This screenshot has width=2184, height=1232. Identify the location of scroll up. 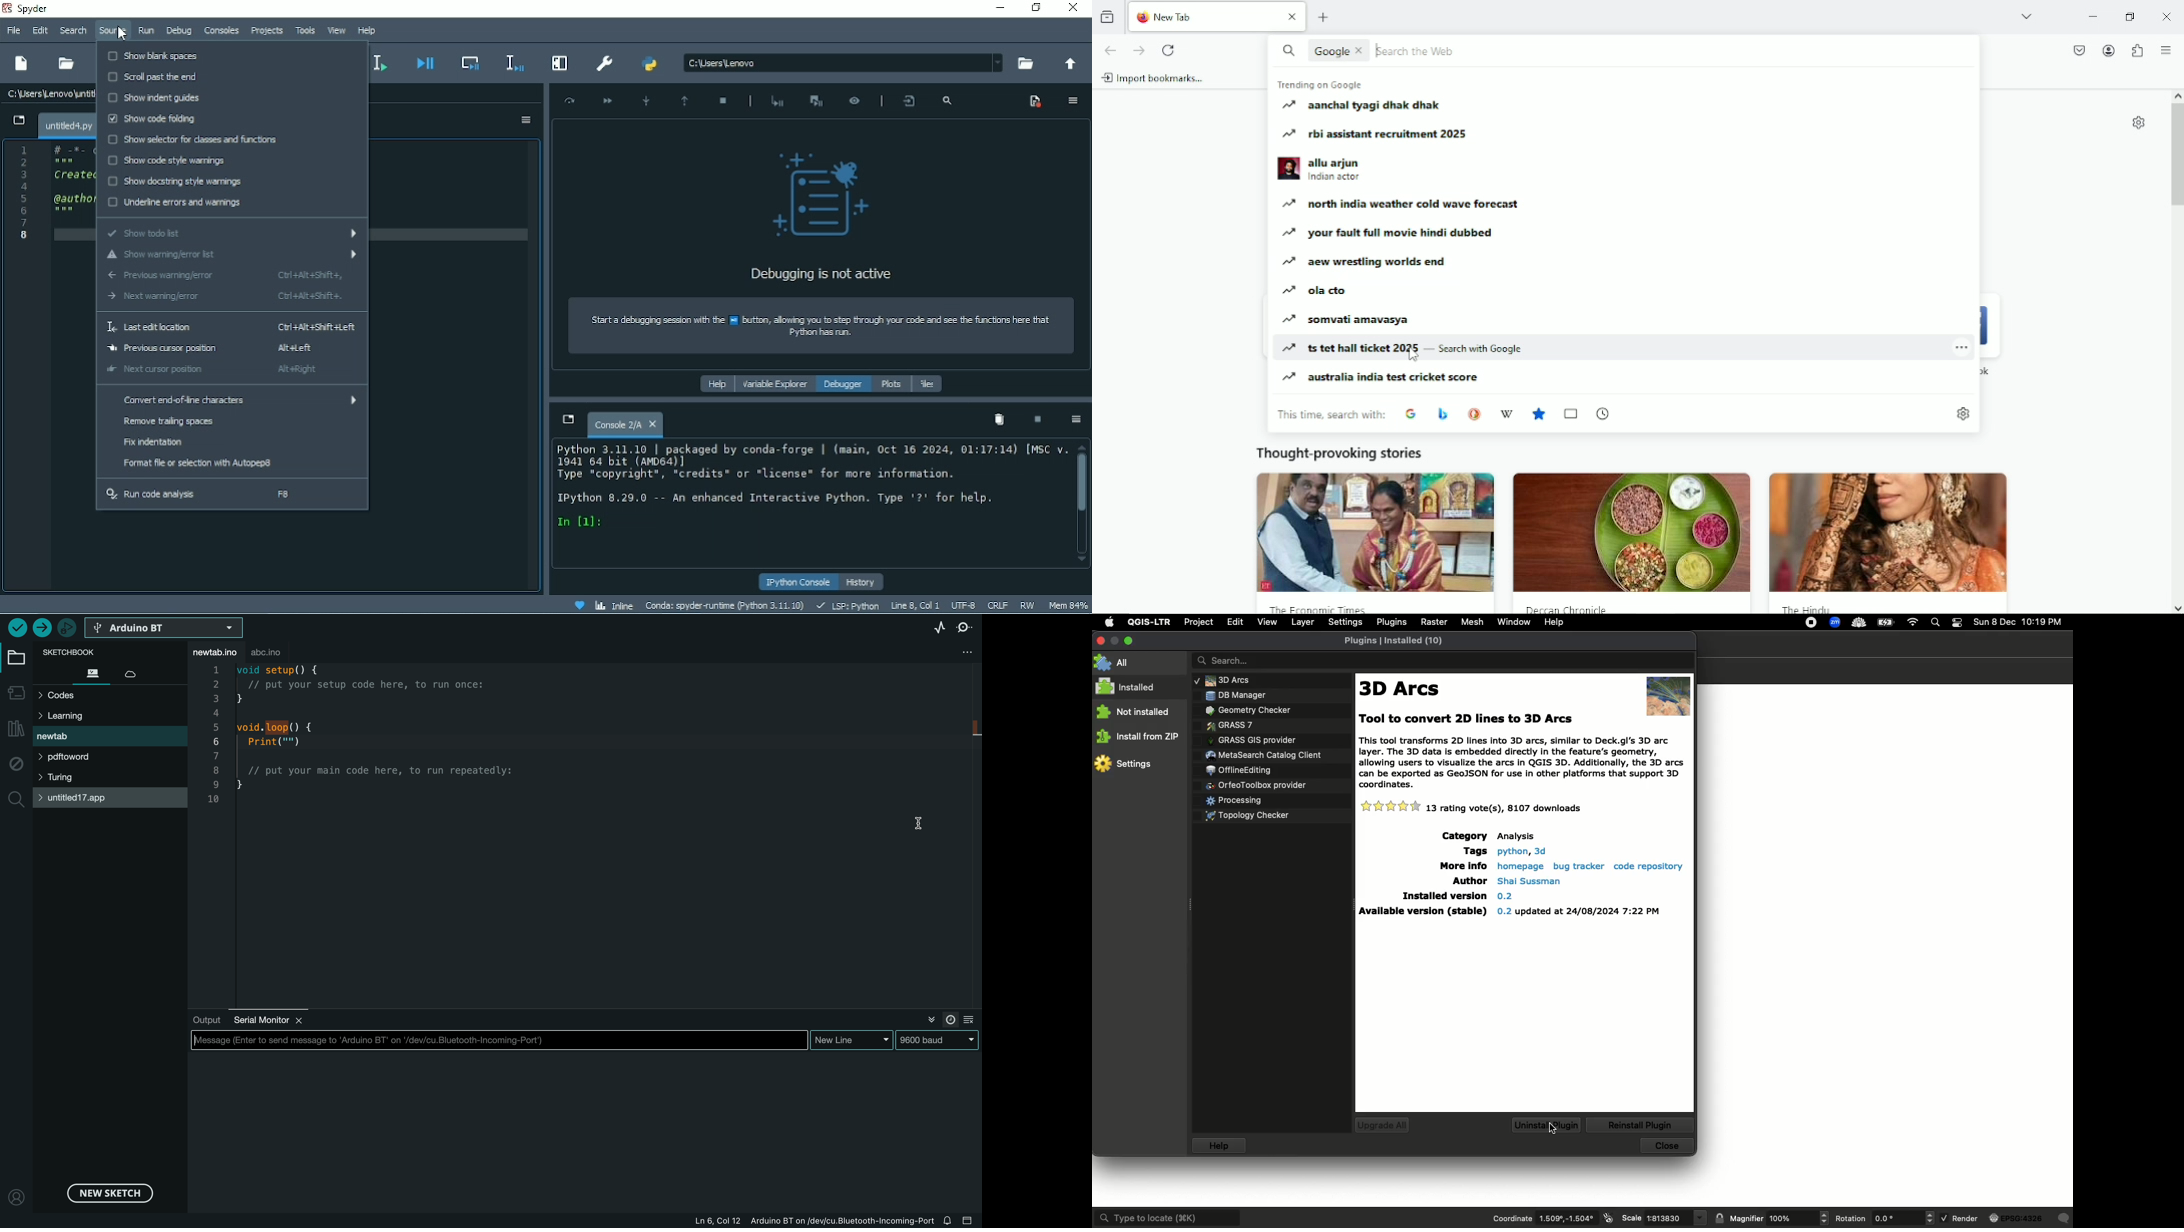
(2176, 93).